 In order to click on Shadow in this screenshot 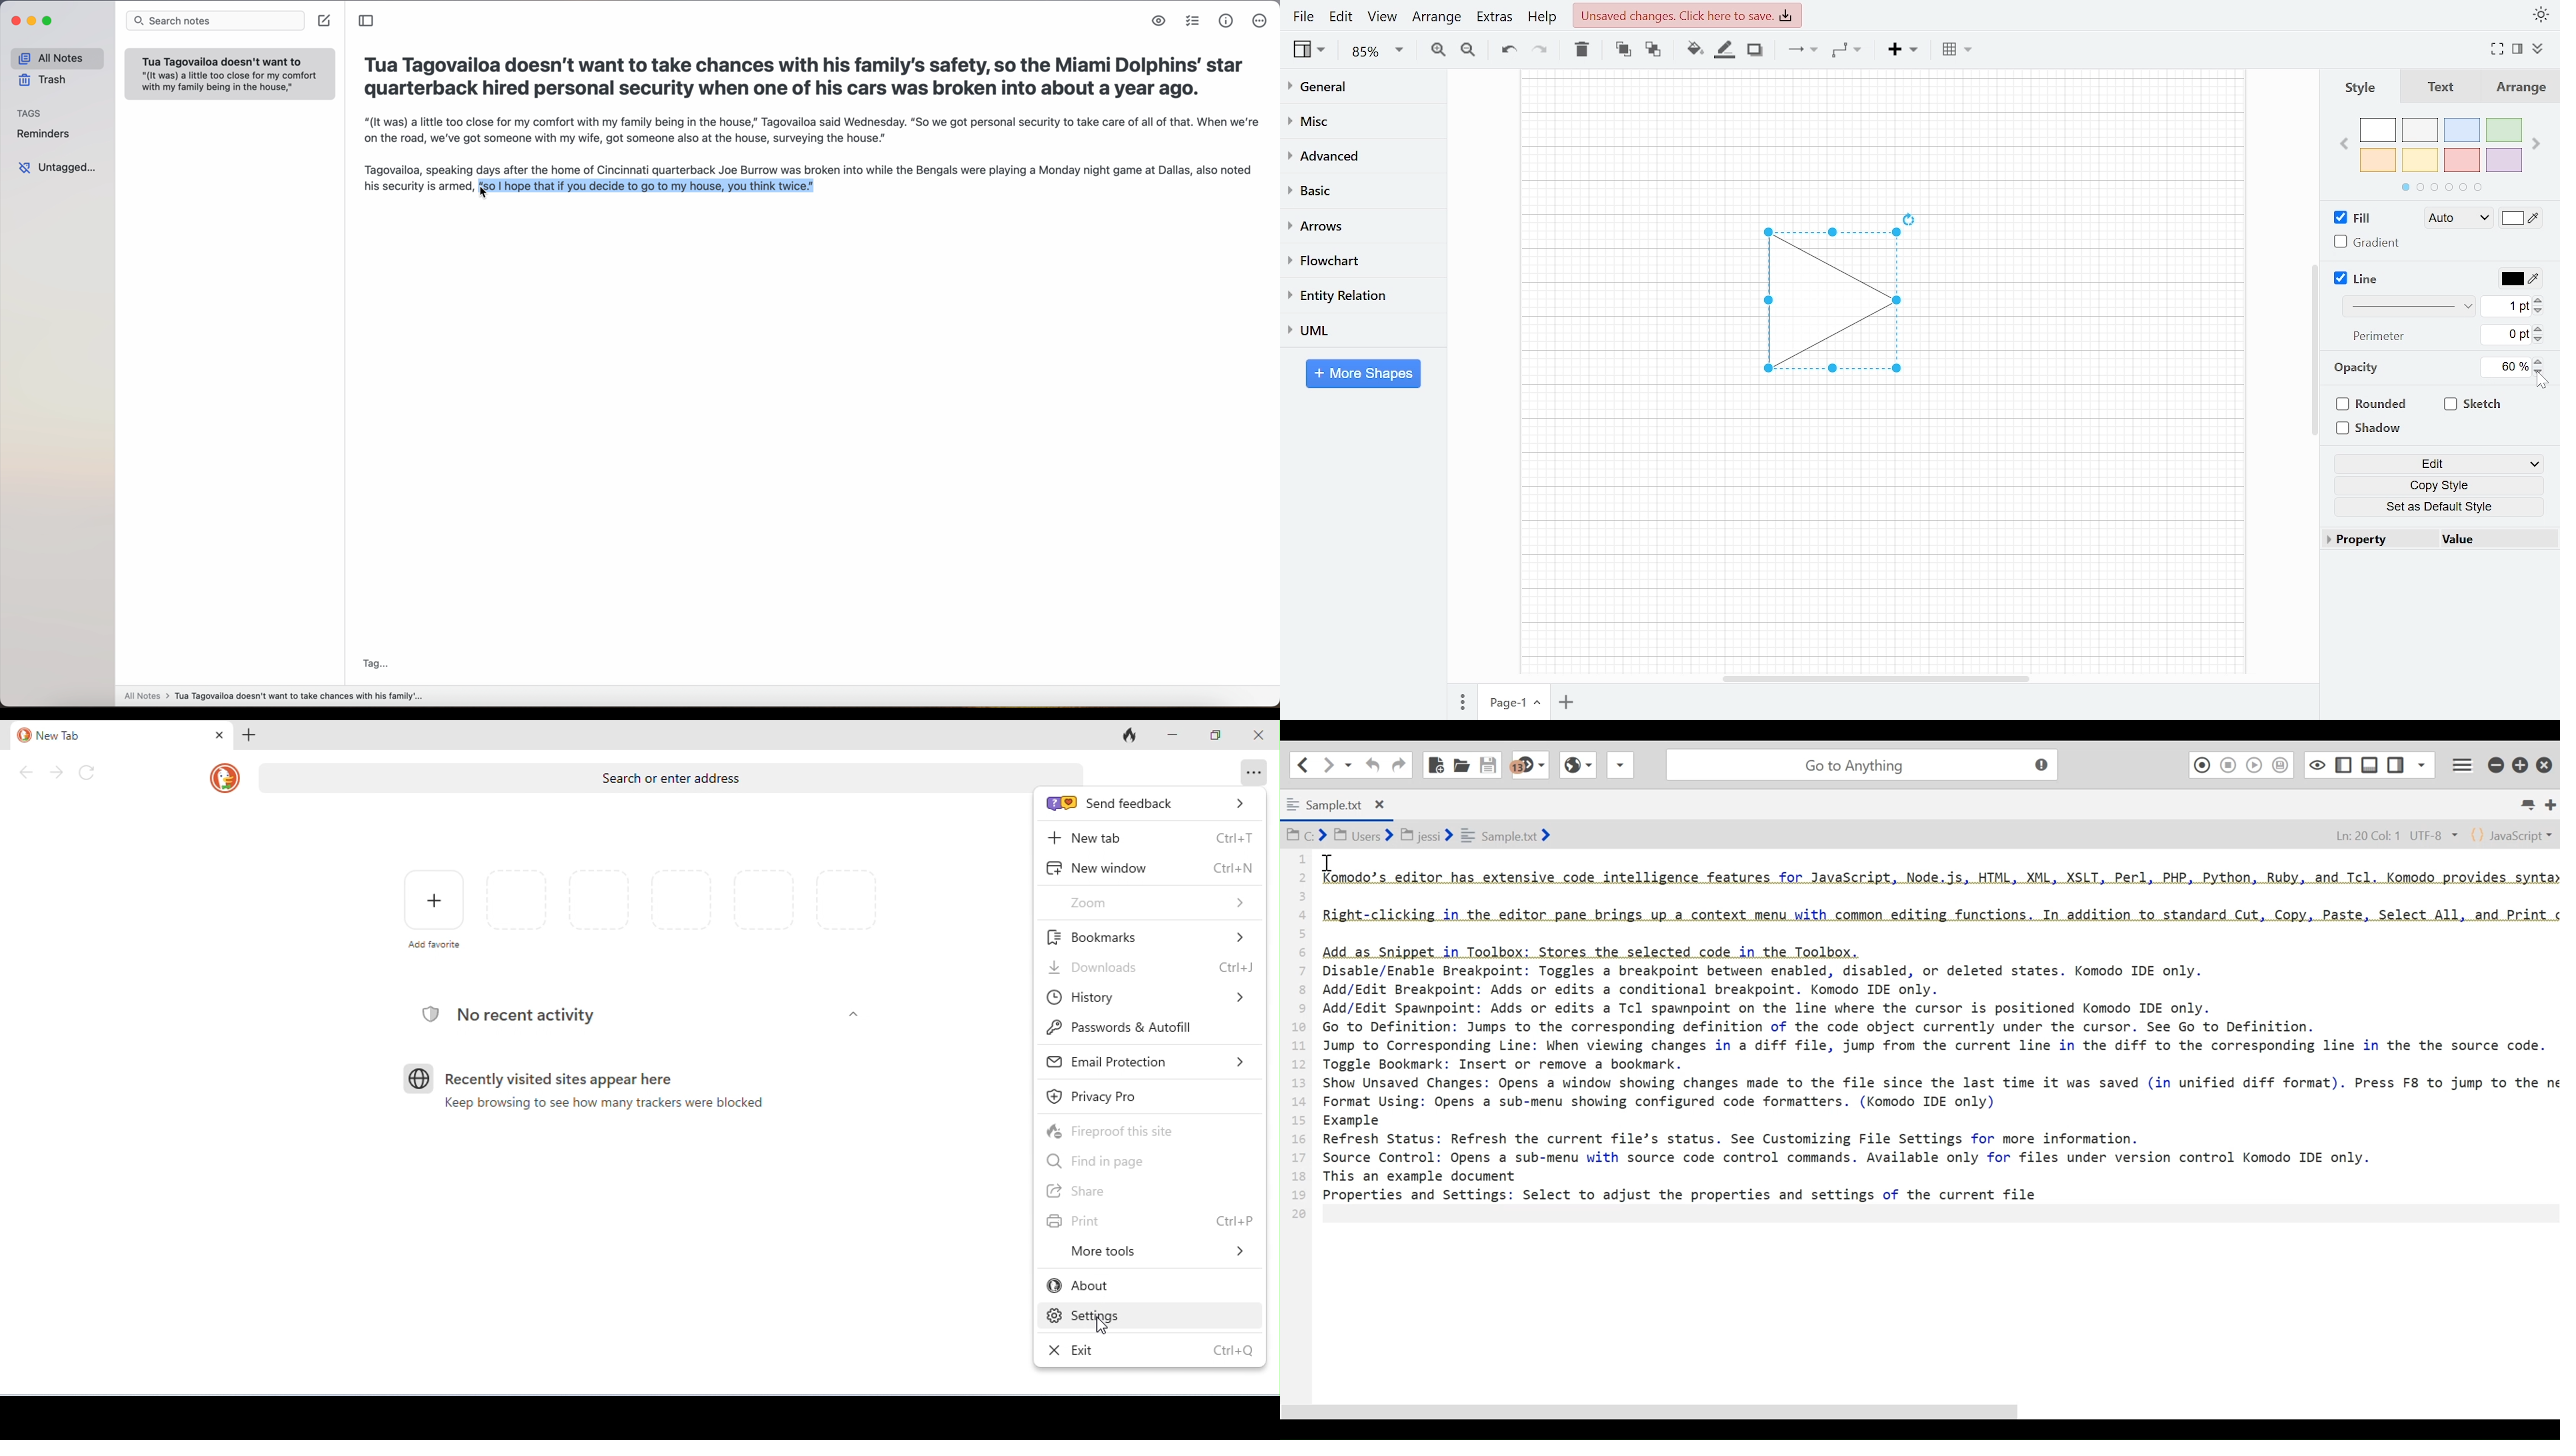, I will do `click(1755, 50)`.